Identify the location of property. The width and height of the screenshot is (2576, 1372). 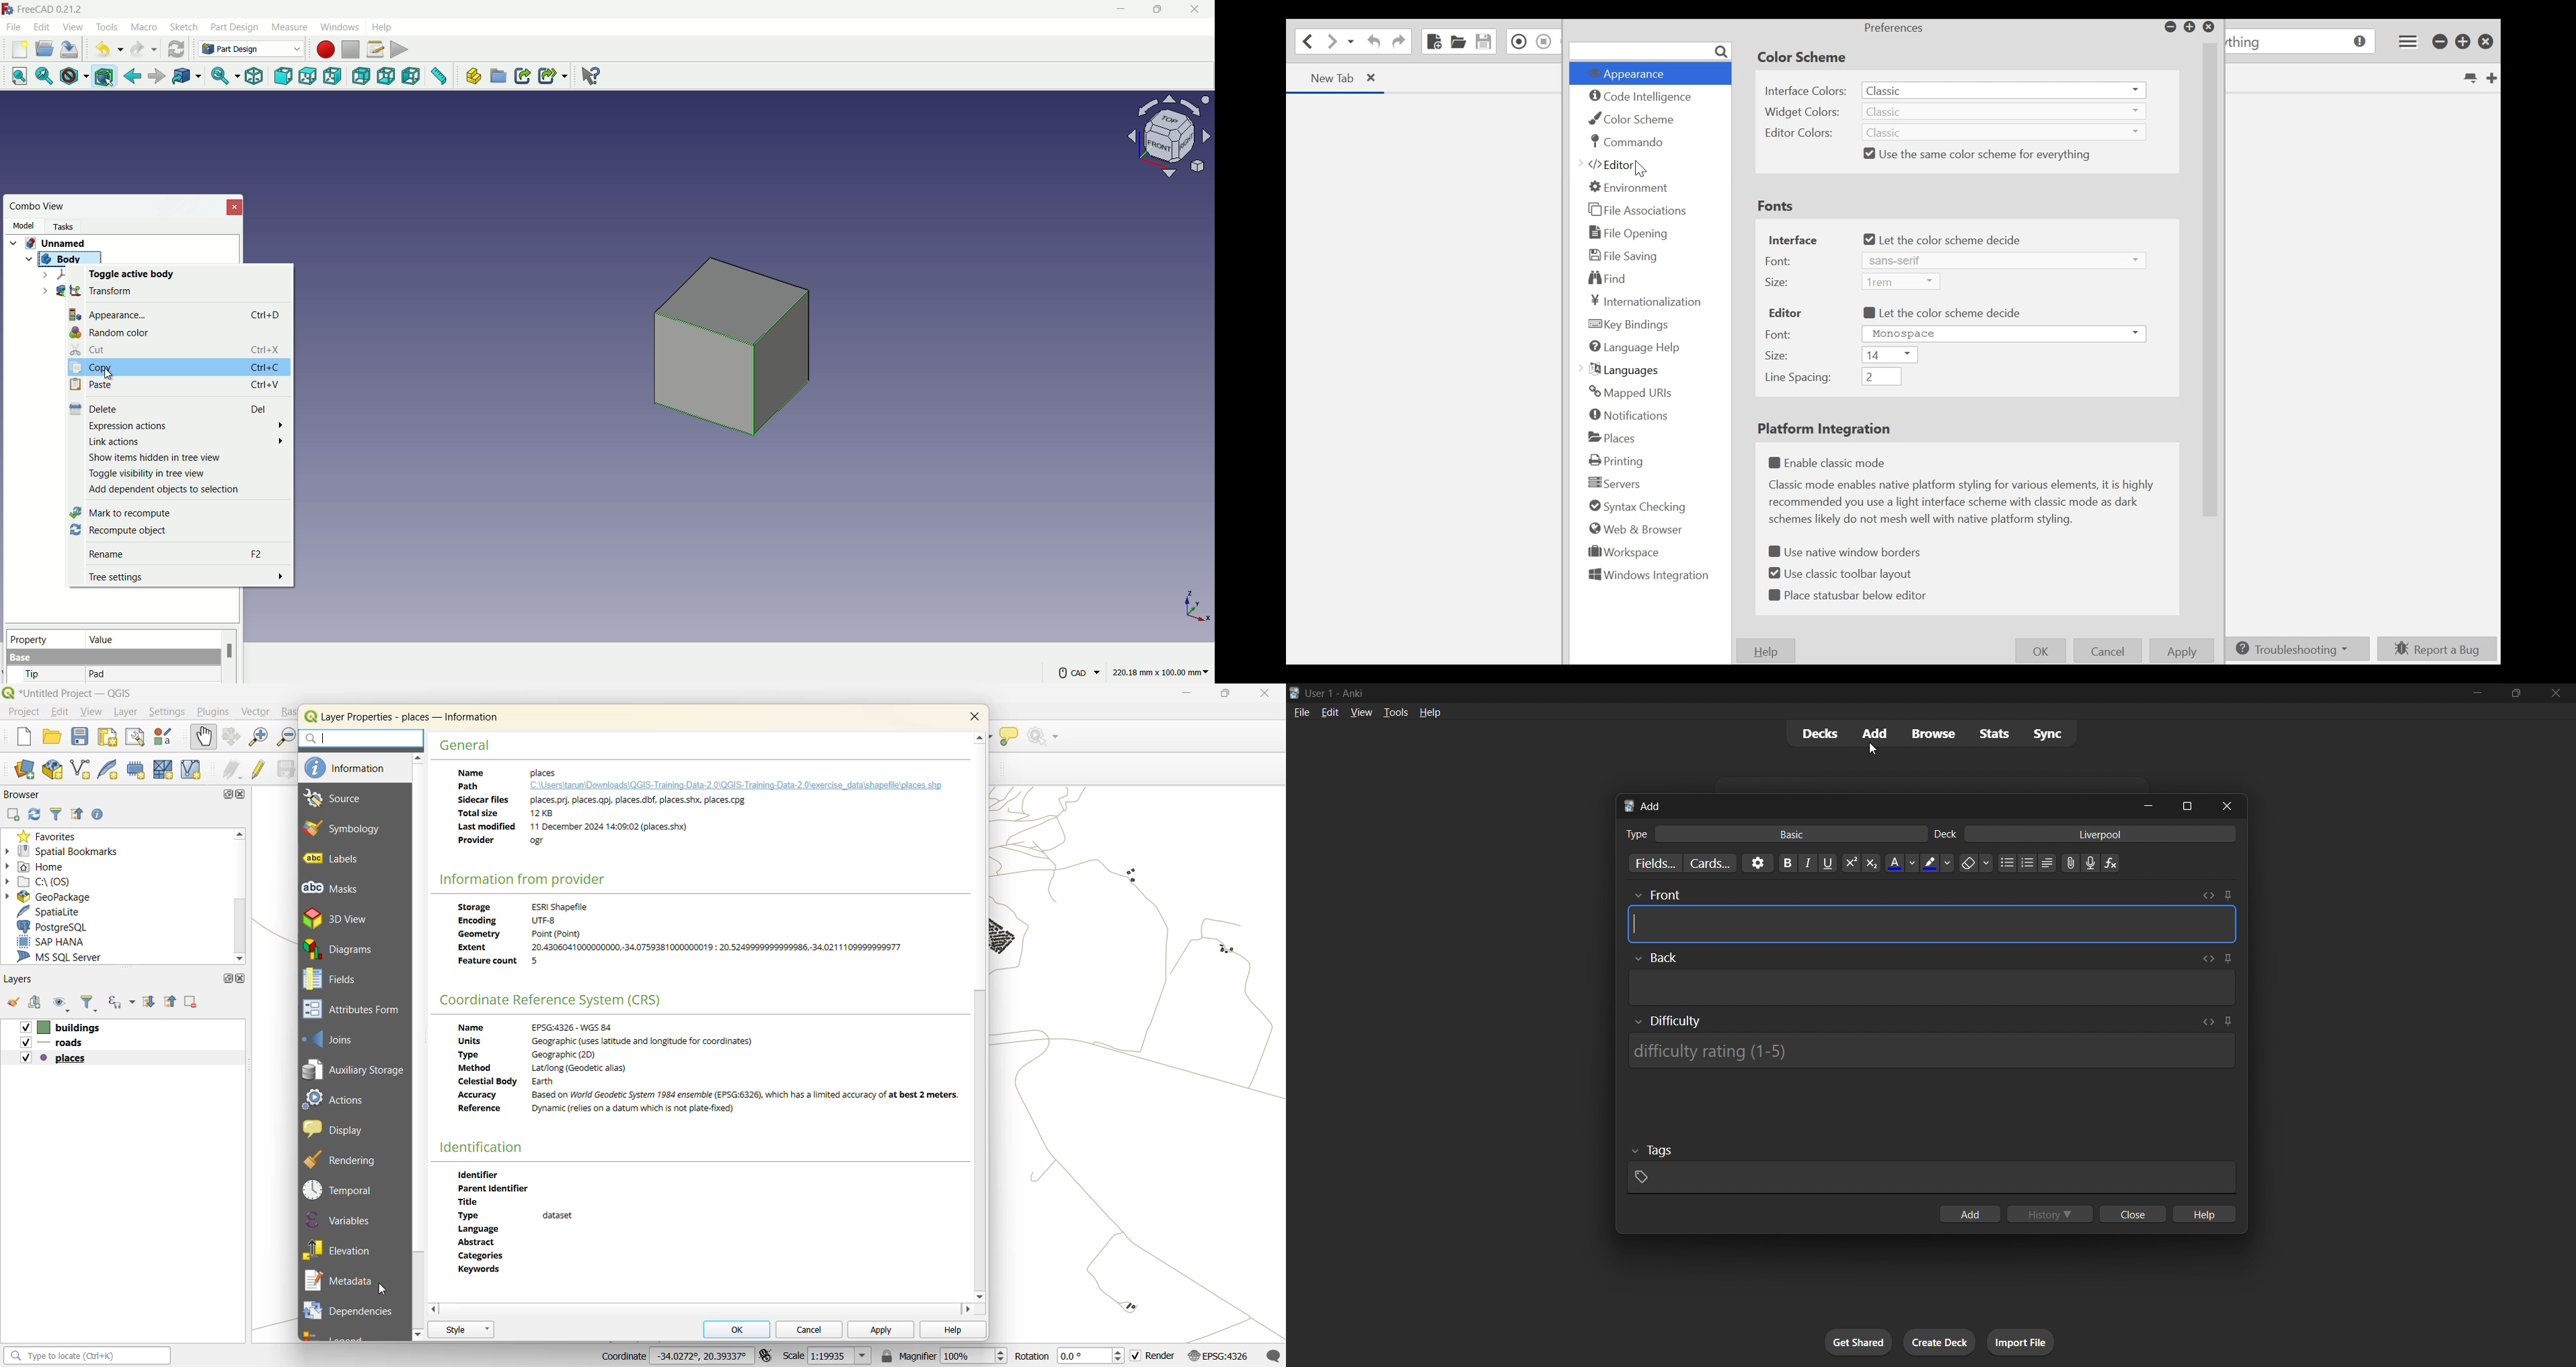
(44, 638).